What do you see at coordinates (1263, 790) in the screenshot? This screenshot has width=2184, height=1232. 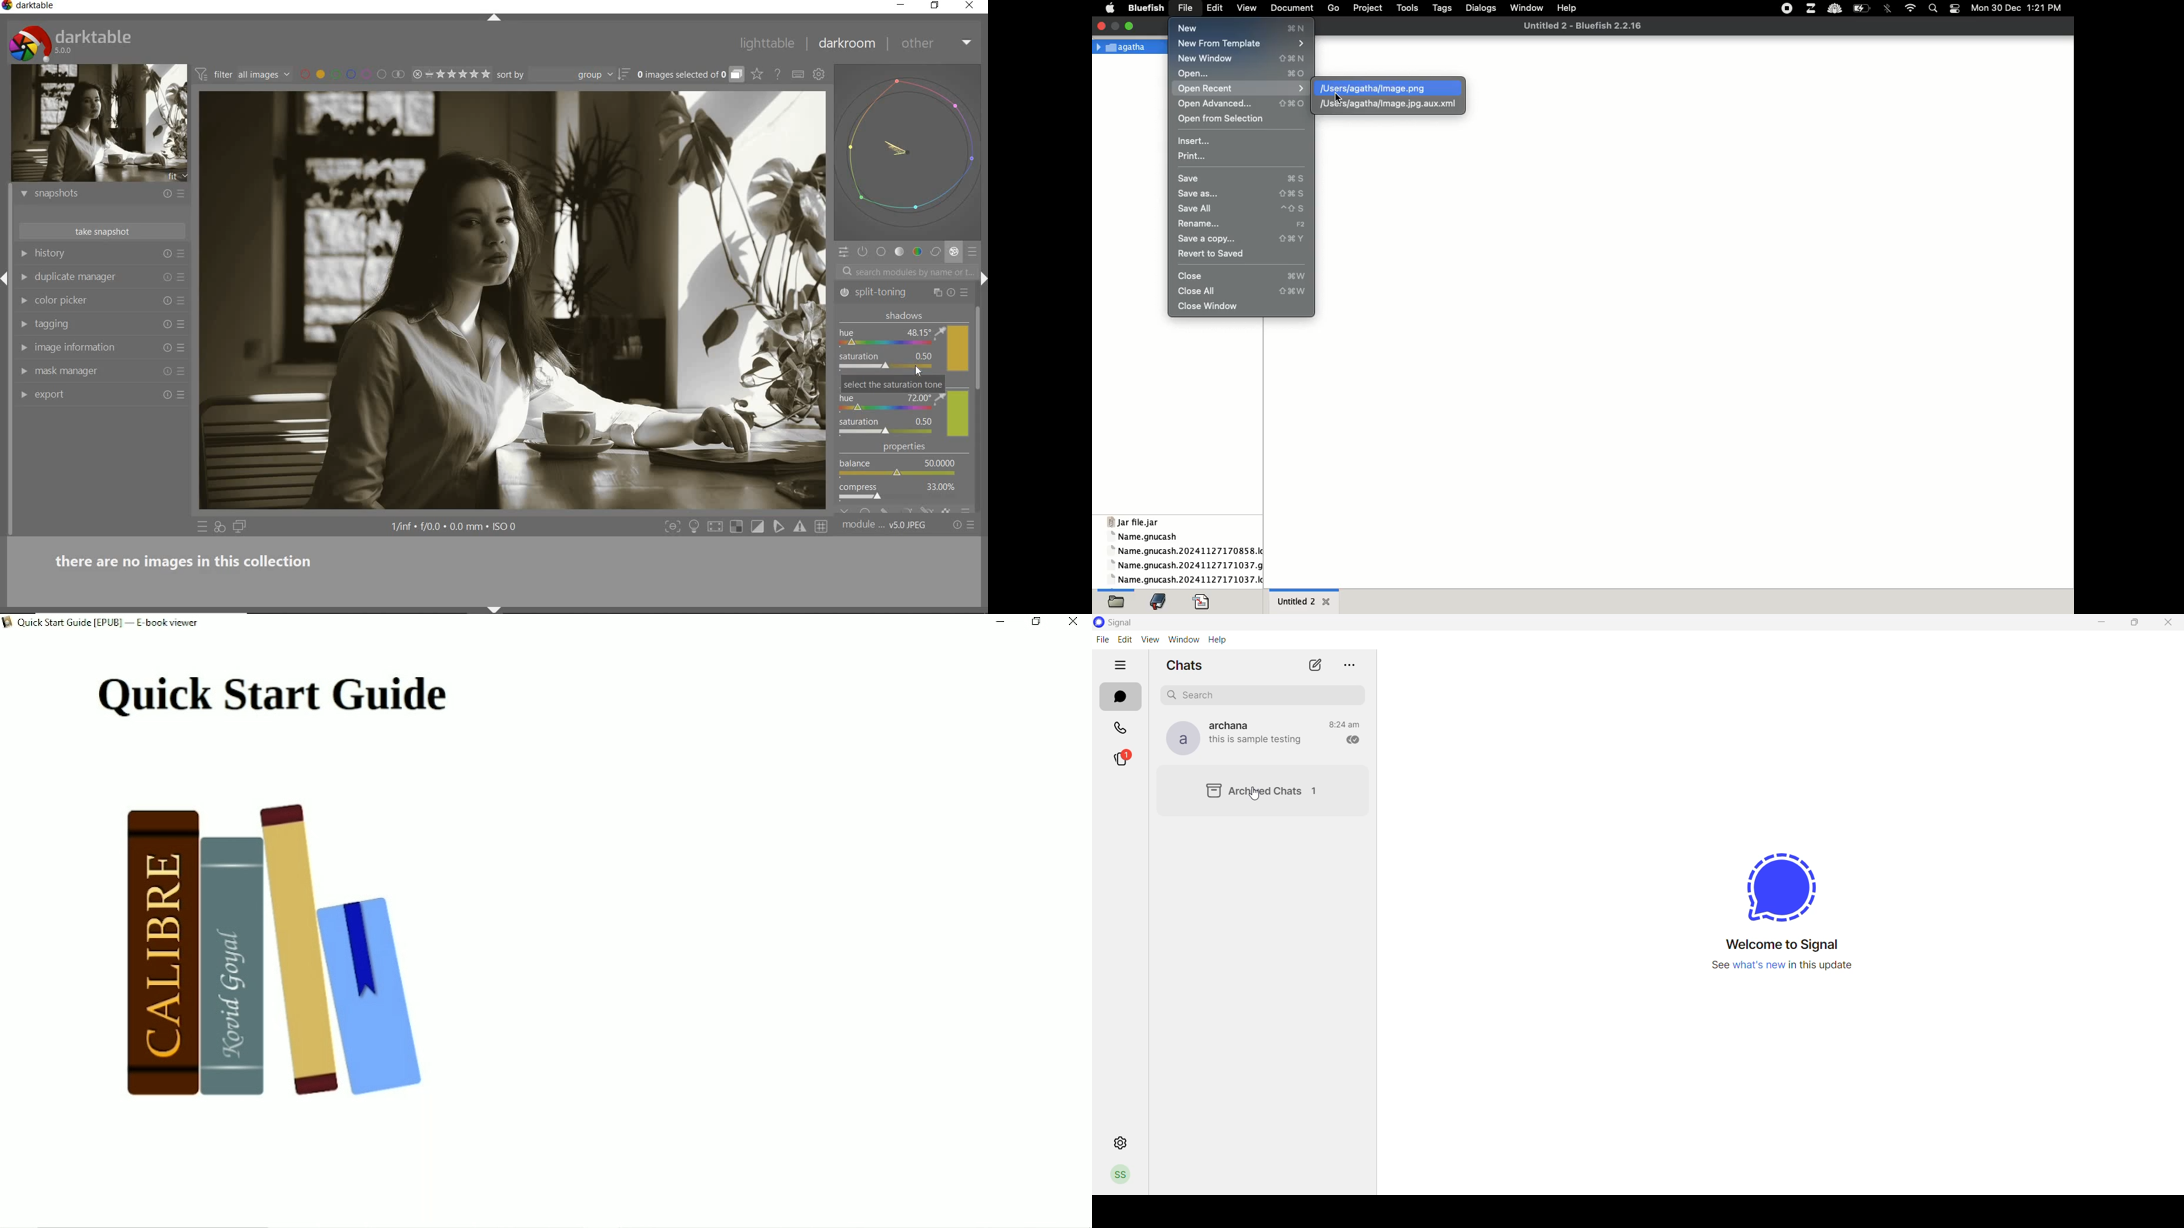 I see `archived chats folder` at bounding box center [1263, 790].